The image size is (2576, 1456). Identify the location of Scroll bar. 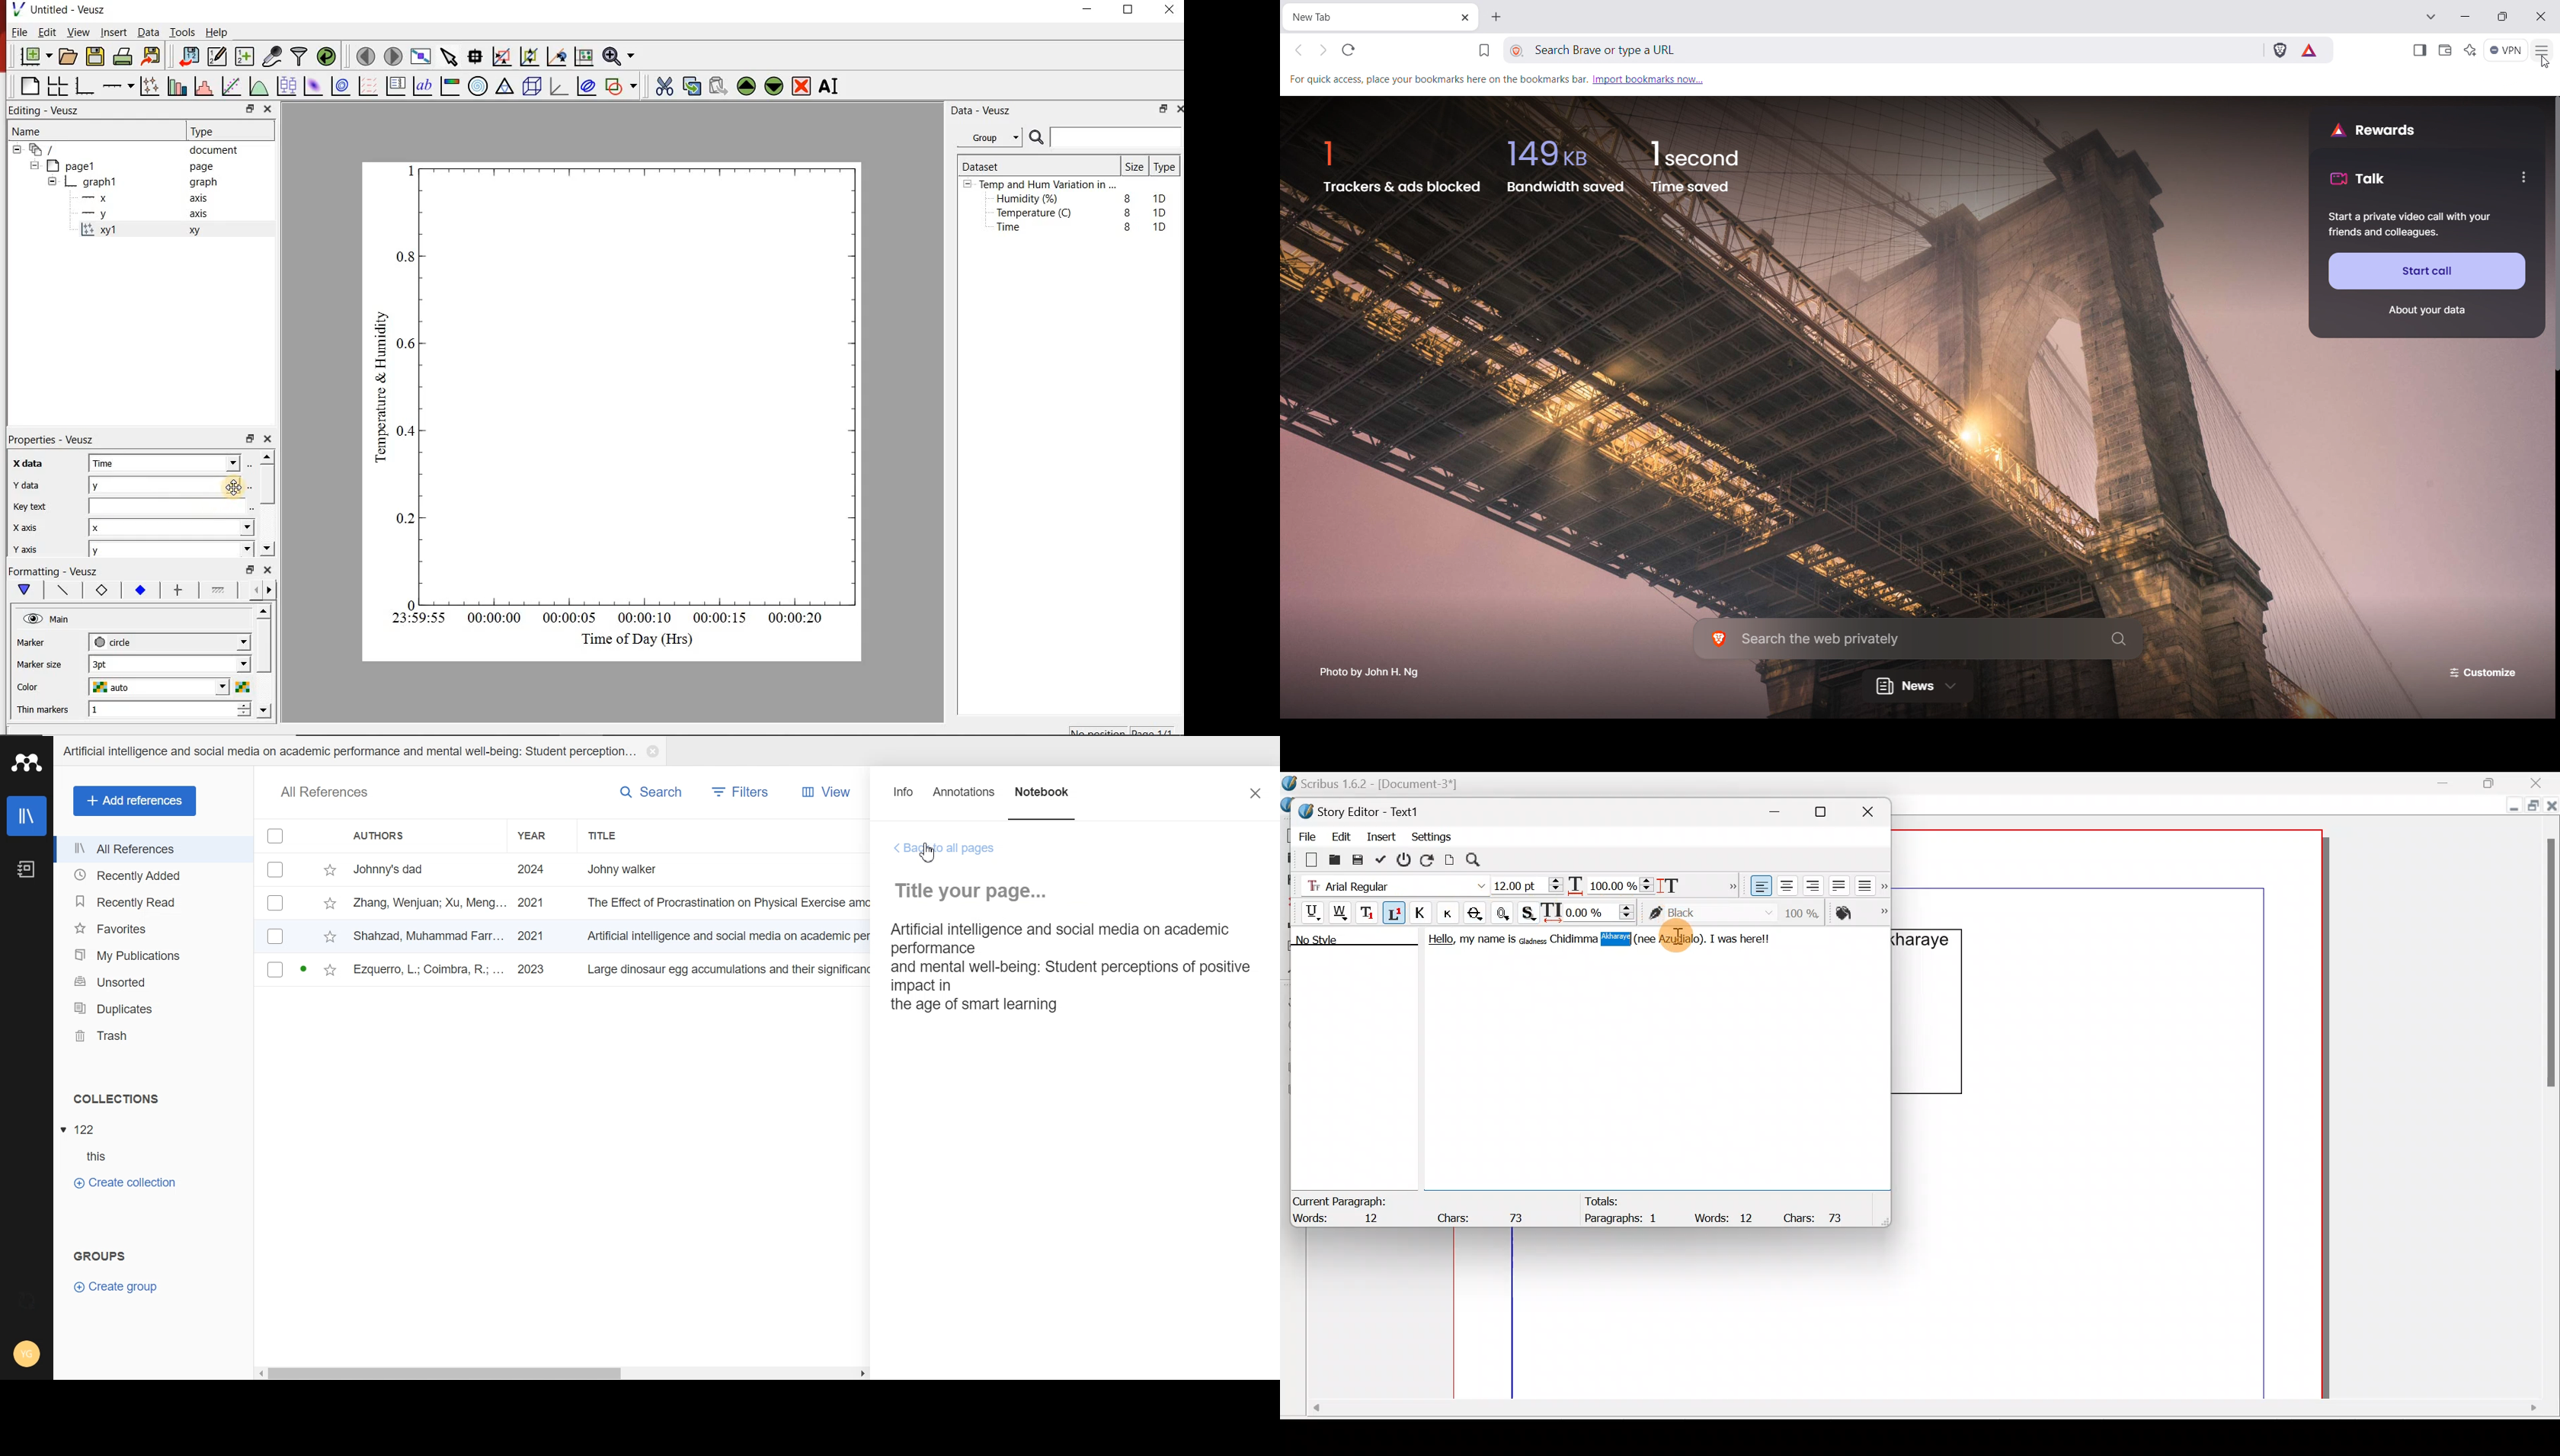
(1921, 1413).